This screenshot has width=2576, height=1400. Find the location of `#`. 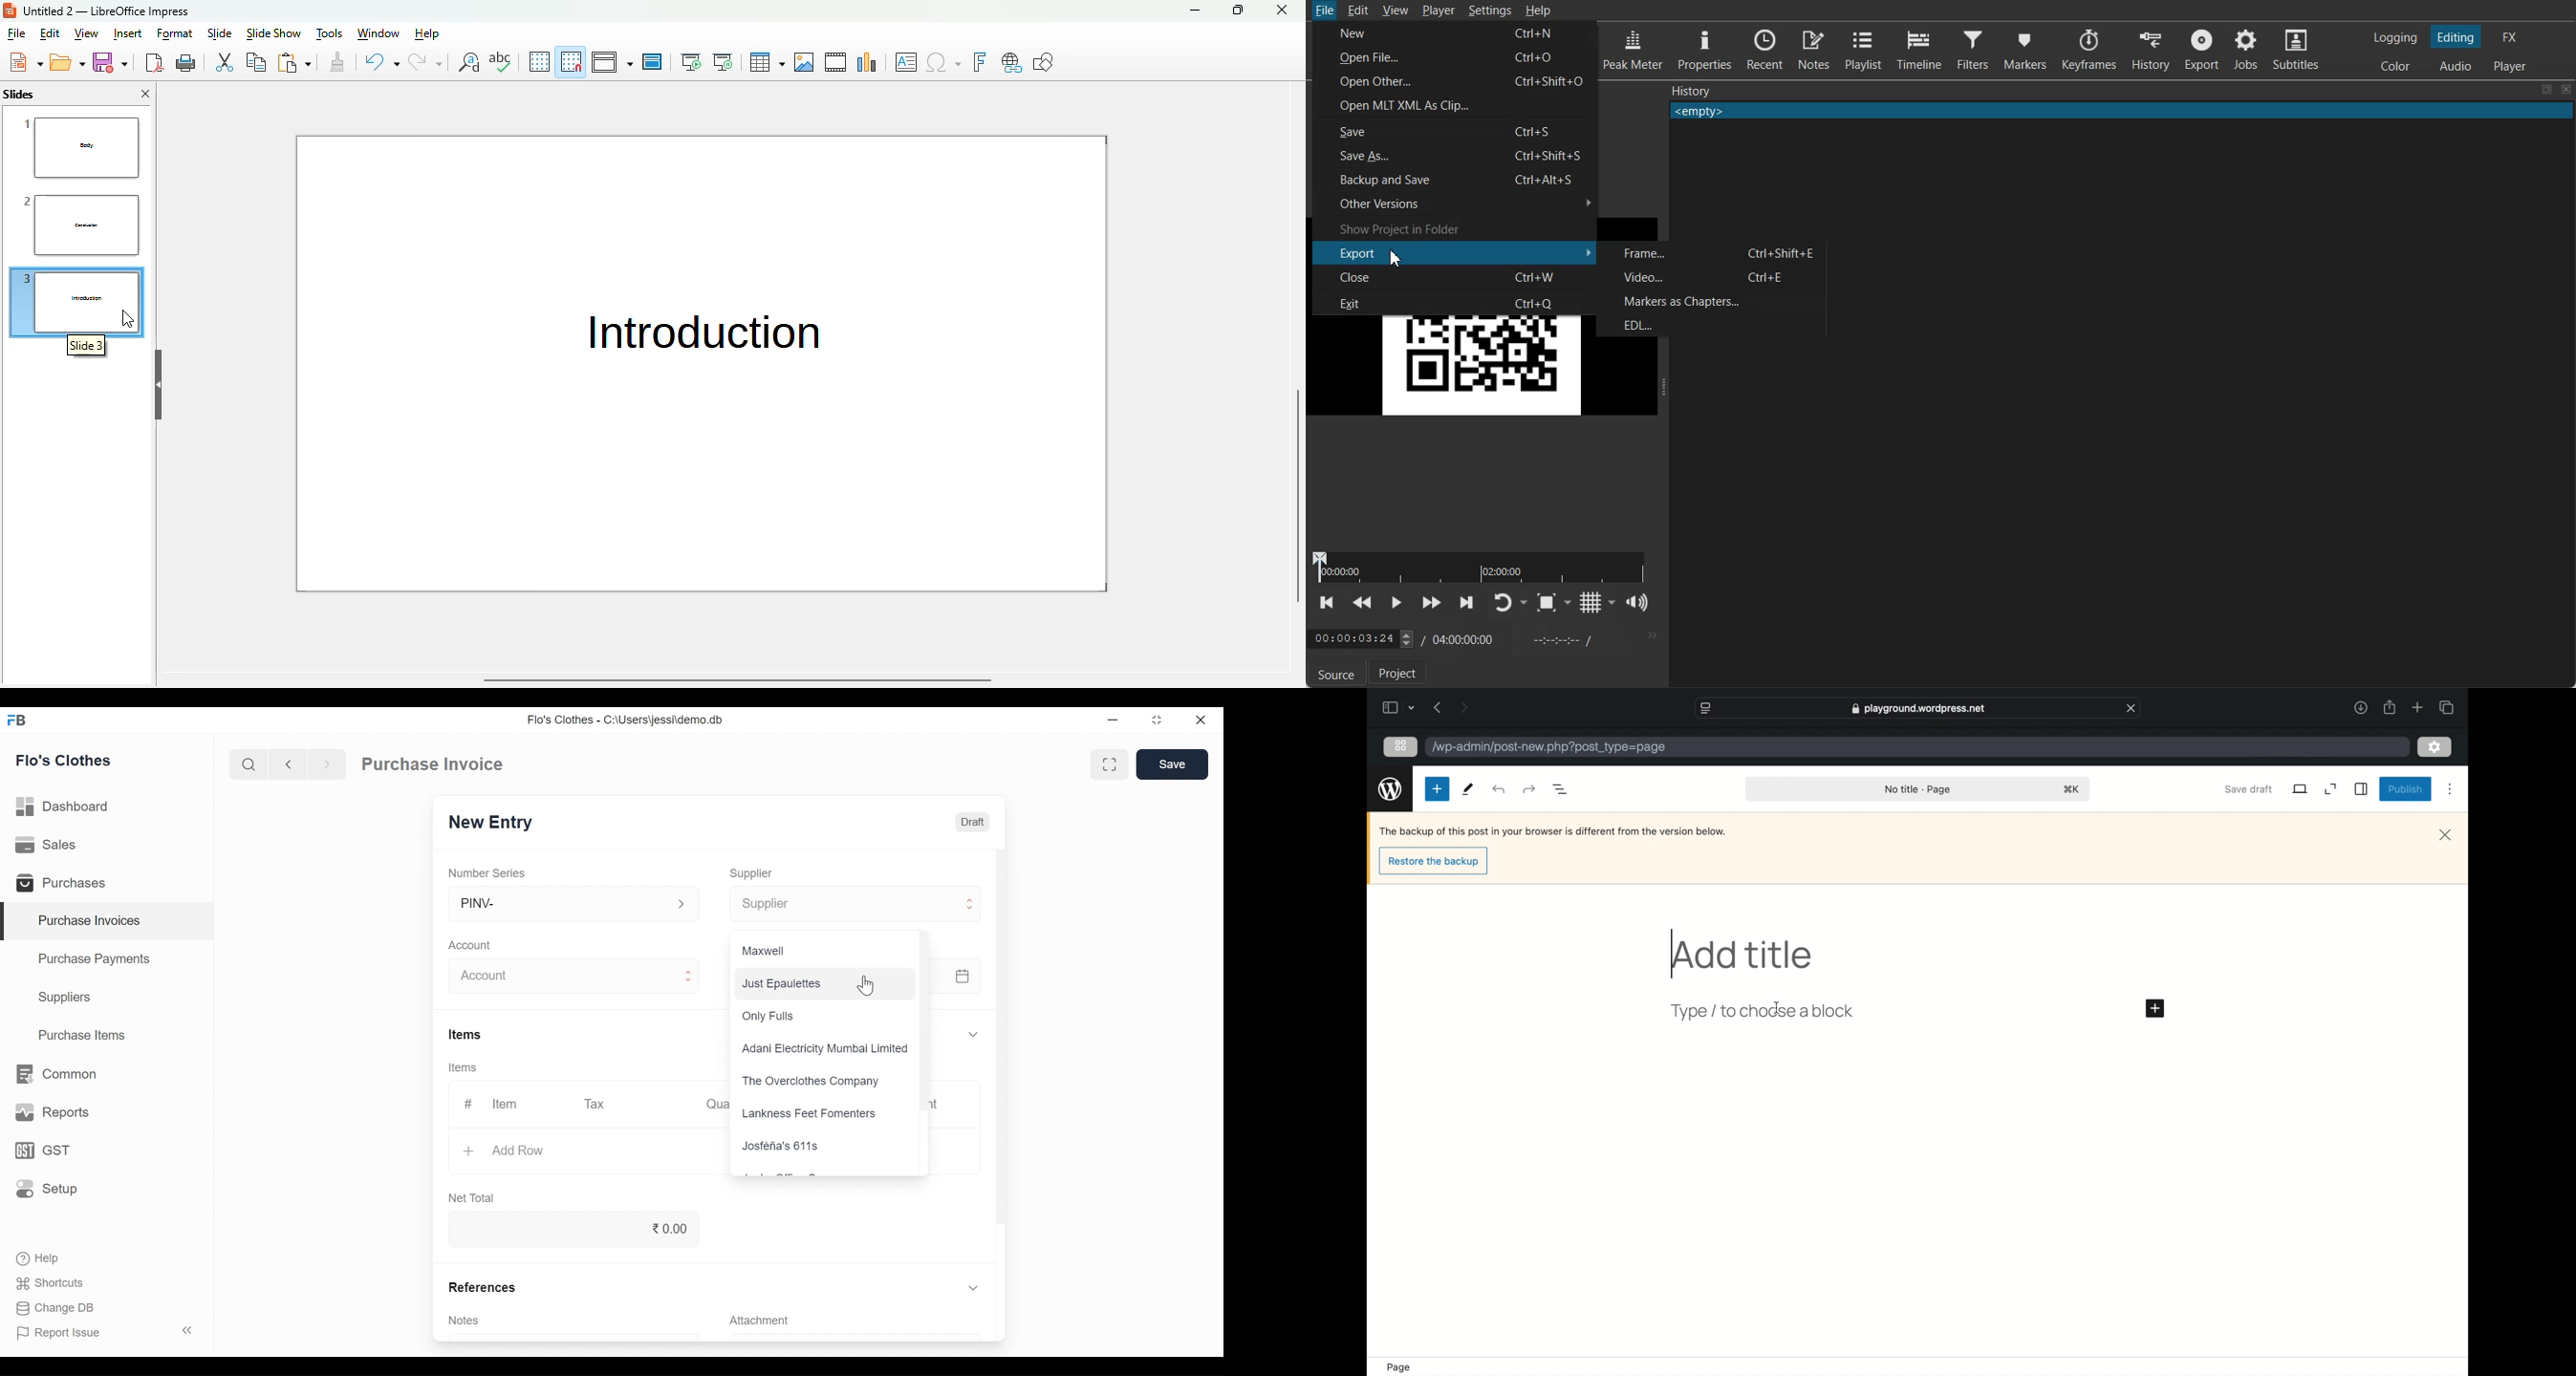

# is located at coordinates (469, 1103).